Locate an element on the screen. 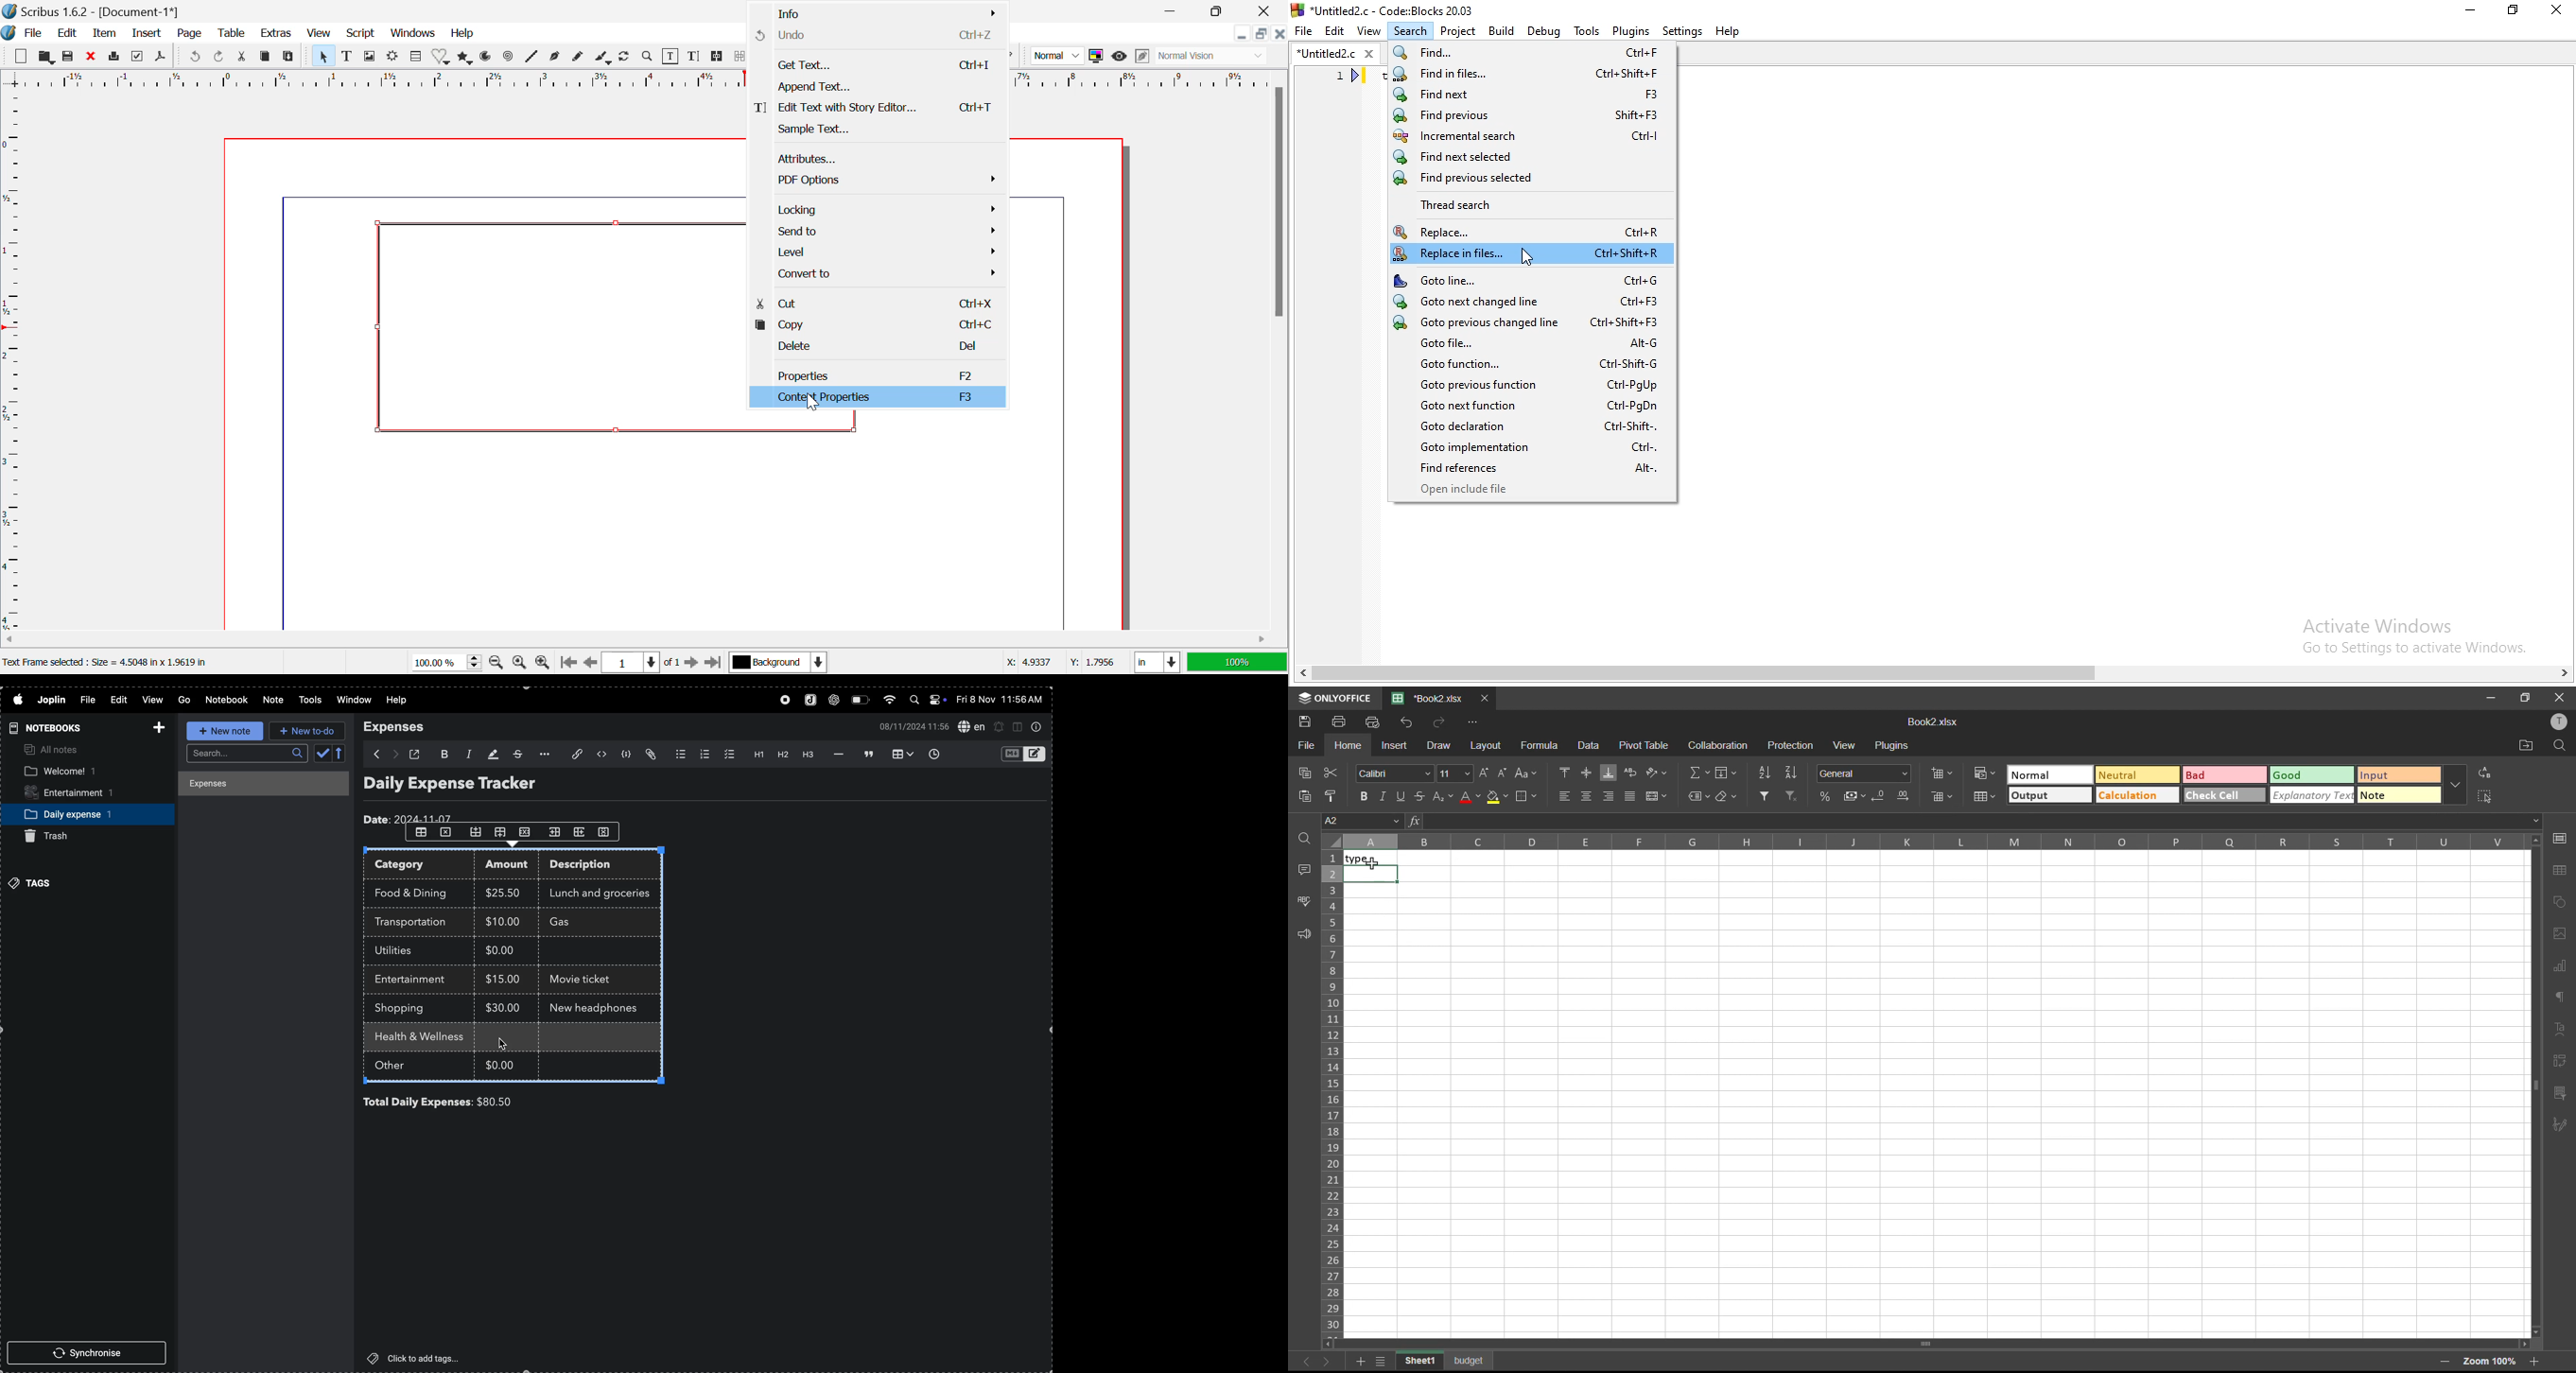 The height and width of the screenshot is (1400, 2576). close row is located at coordinates (527, 831).